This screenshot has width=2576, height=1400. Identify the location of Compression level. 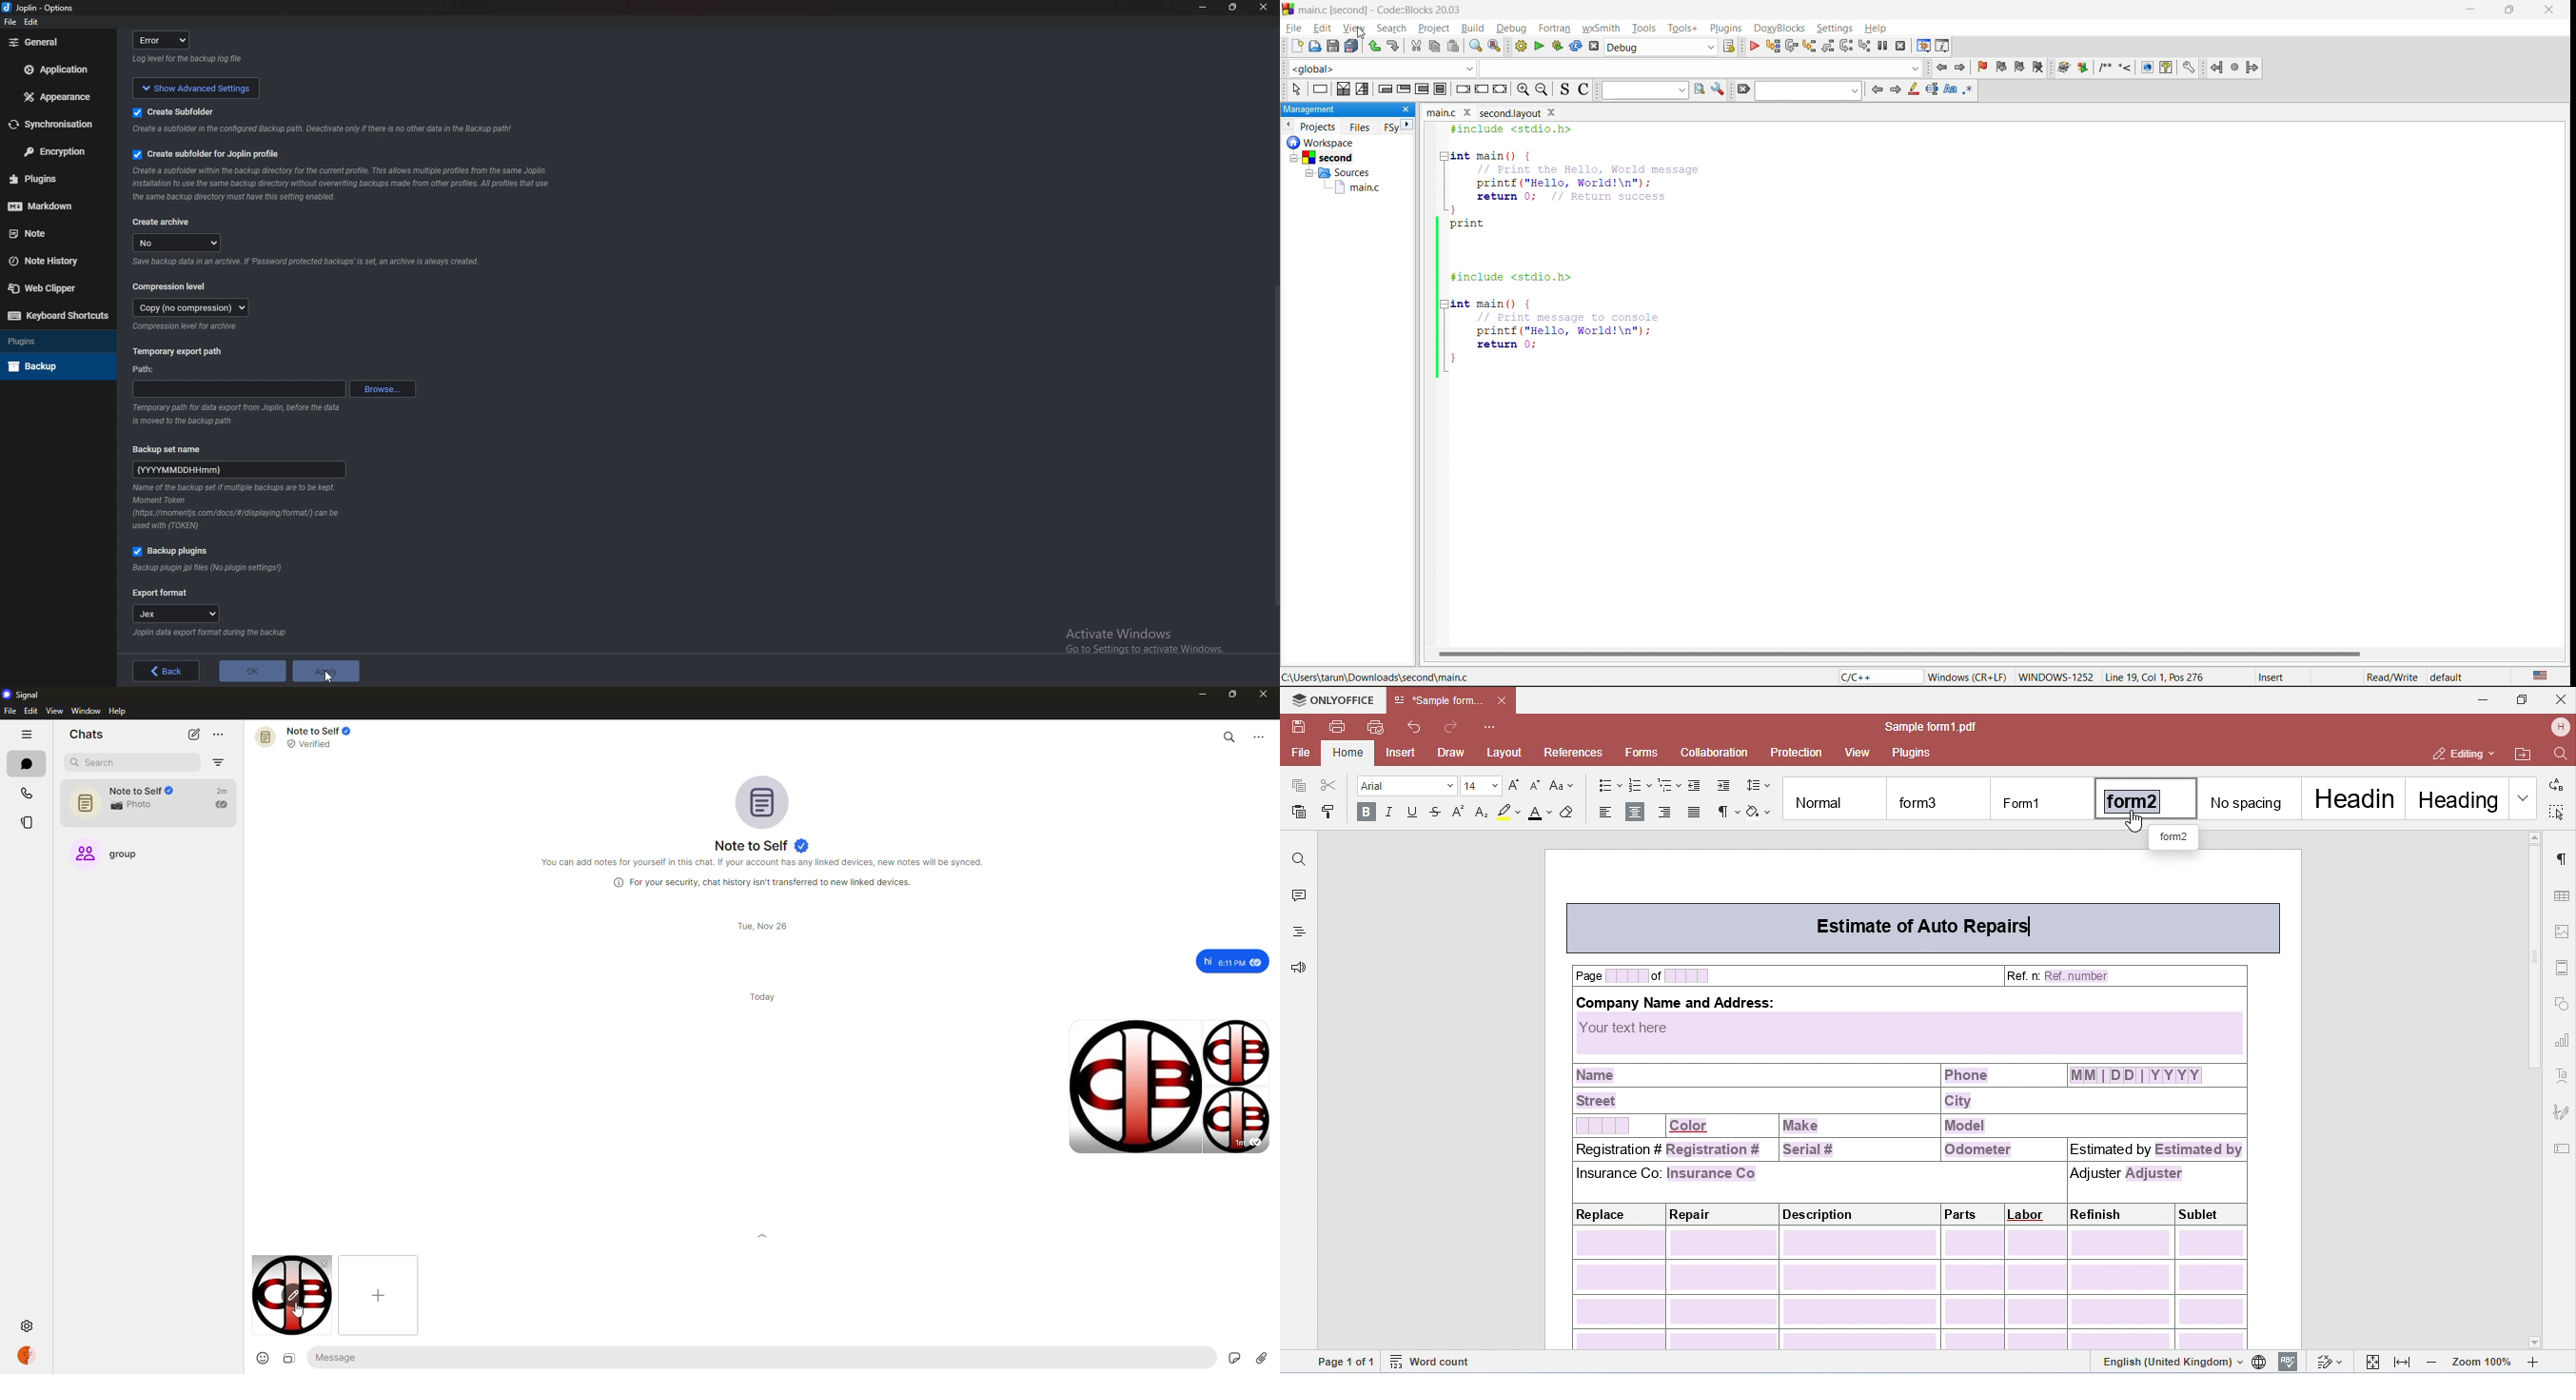
(172, 285).